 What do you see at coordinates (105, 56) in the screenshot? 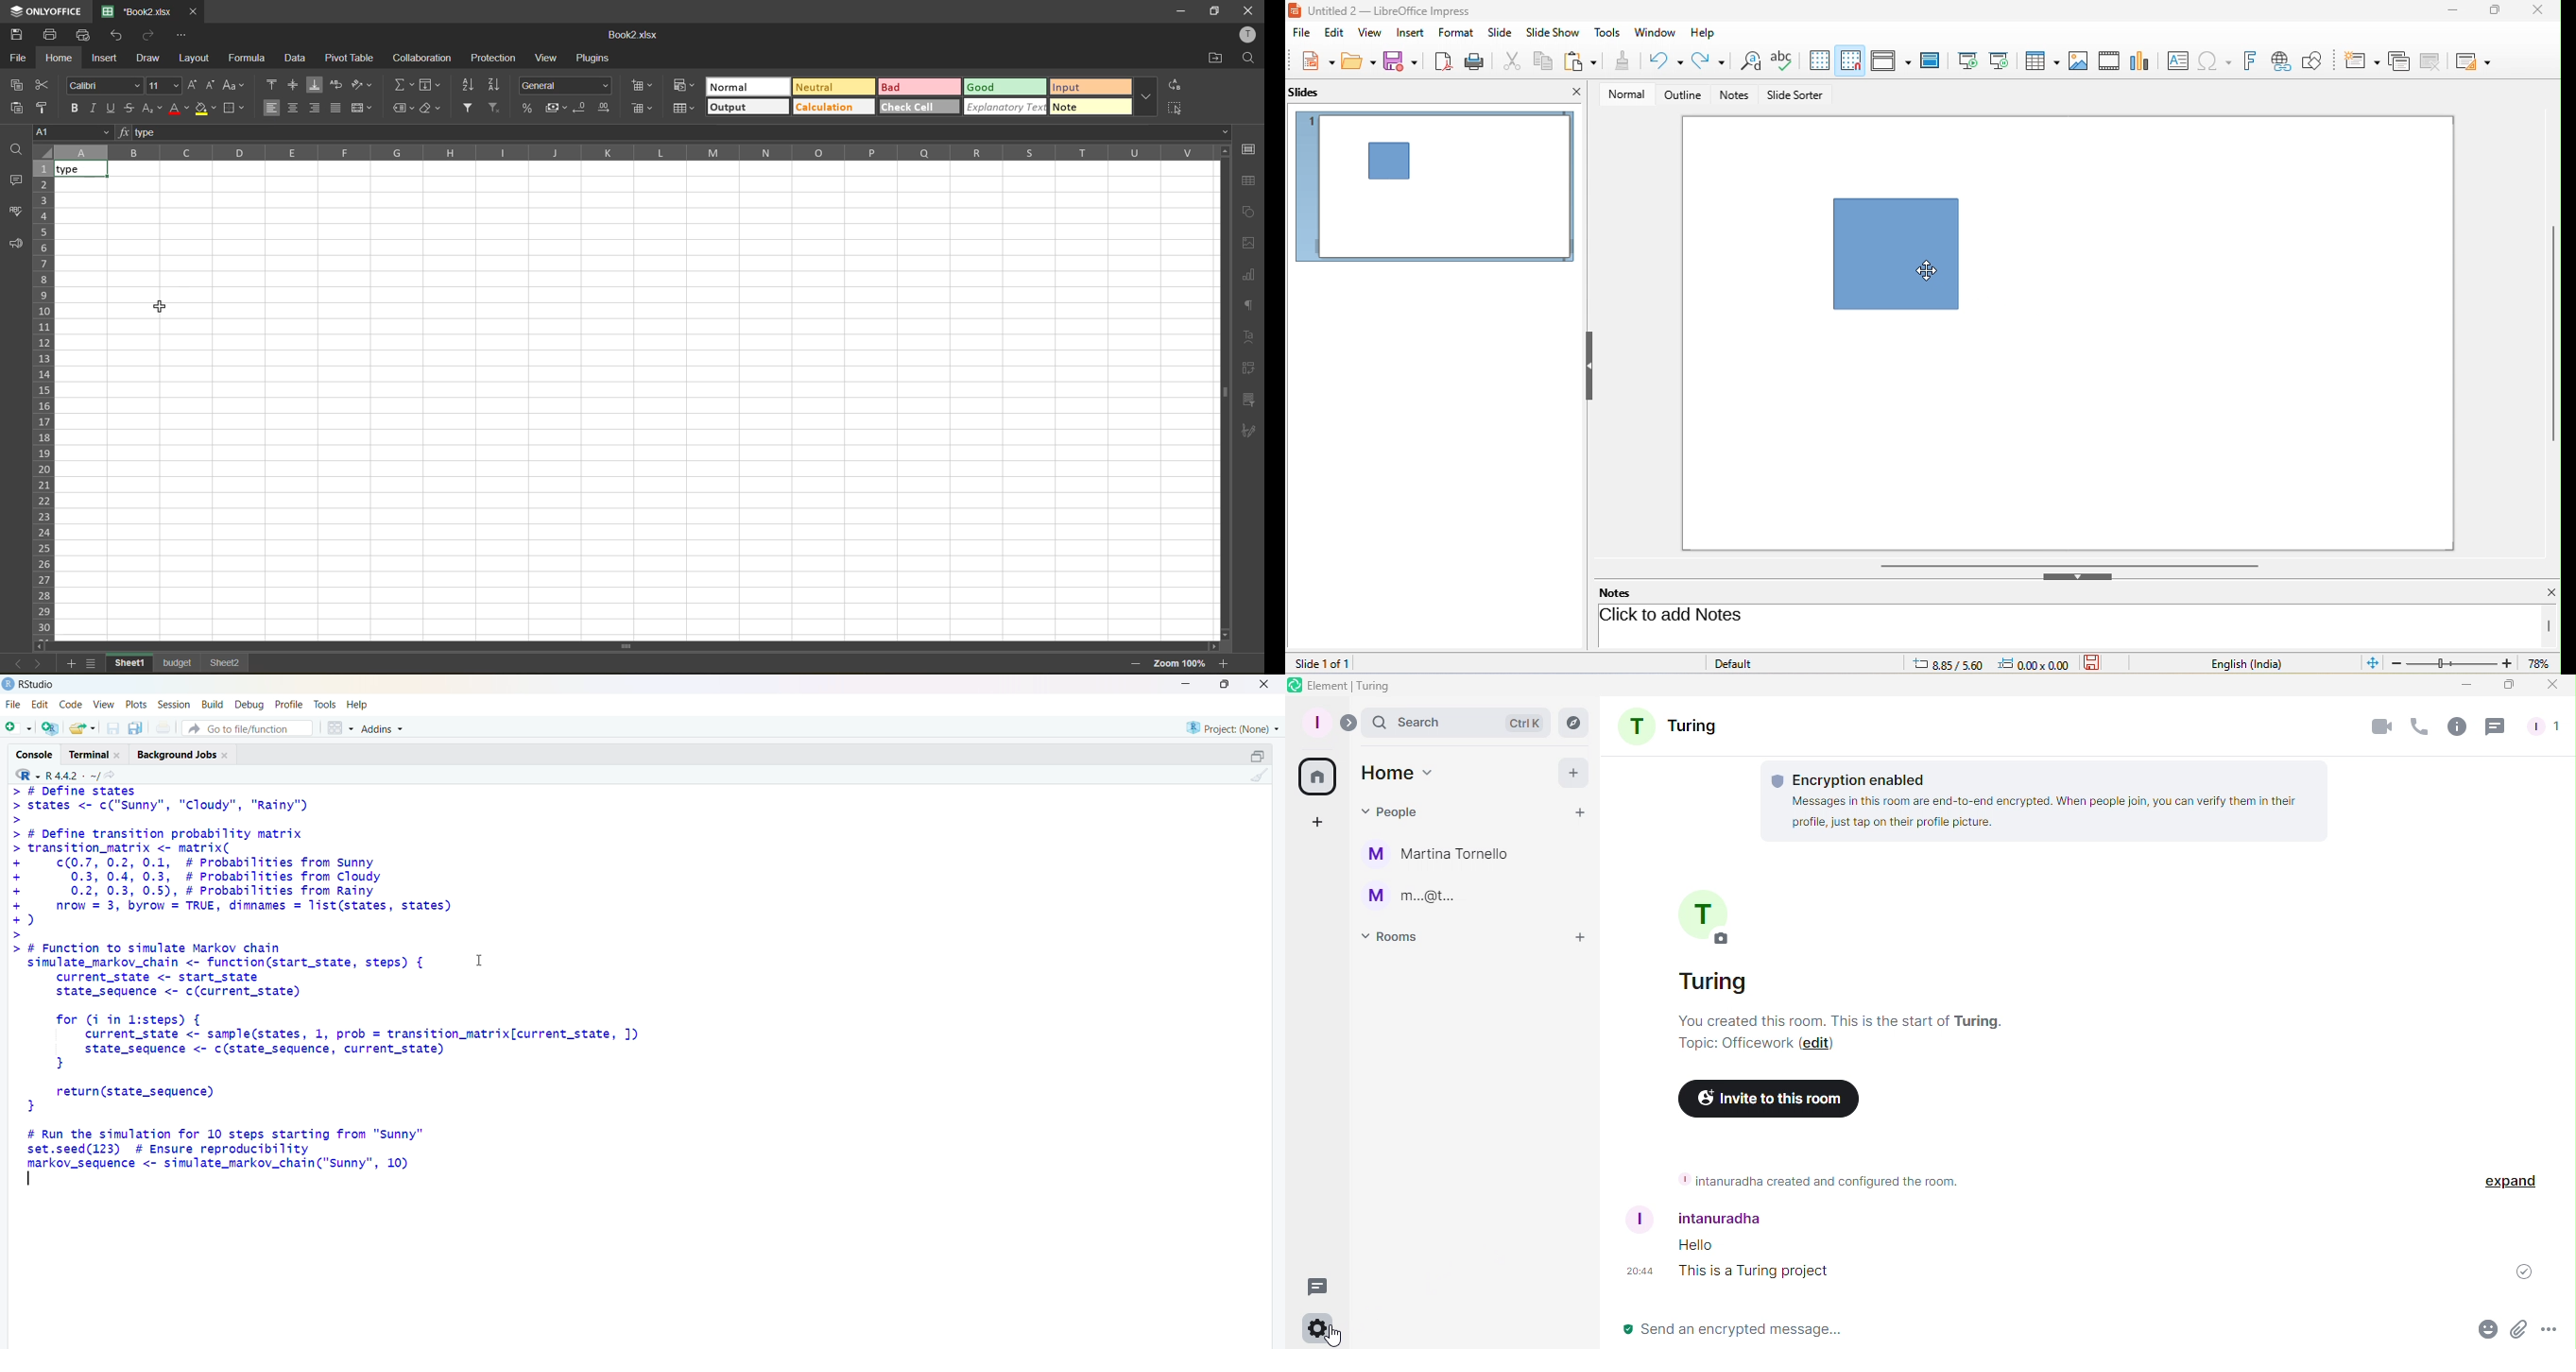
I see `insert` at bounding box center [105, 56].